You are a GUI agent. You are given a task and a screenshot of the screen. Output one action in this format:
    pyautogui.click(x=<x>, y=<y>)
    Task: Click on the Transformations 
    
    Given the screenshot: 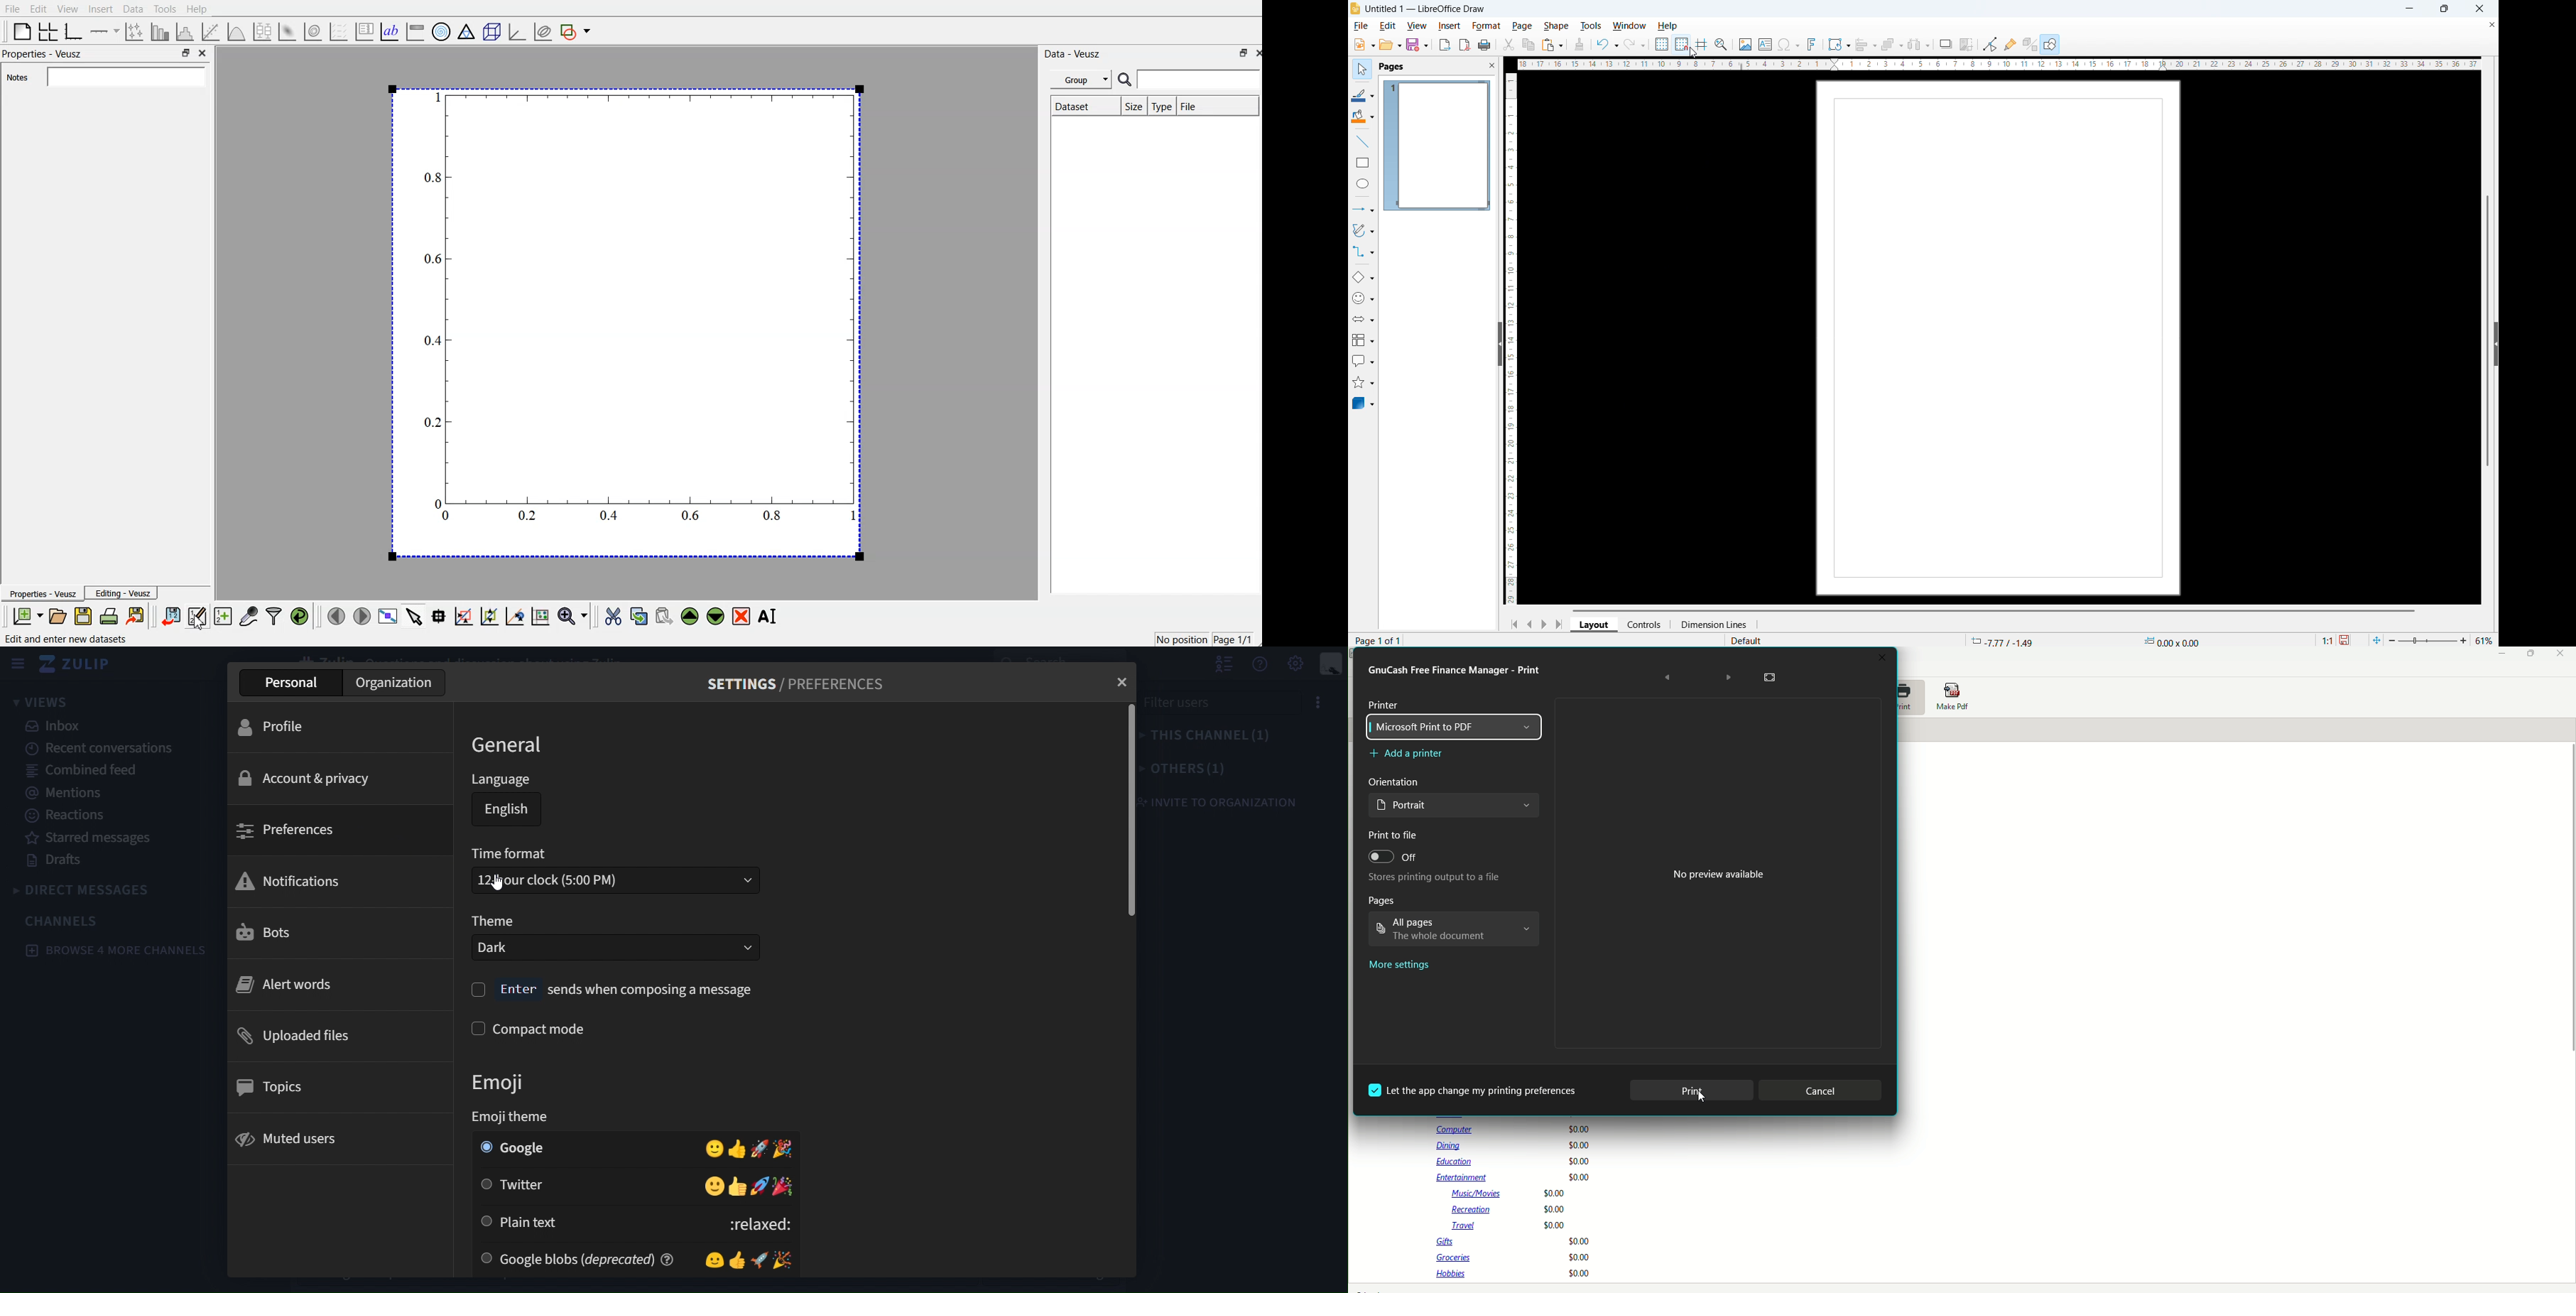 What is the action you would take?
    pyautogui.click(x=1839, y=44)
    